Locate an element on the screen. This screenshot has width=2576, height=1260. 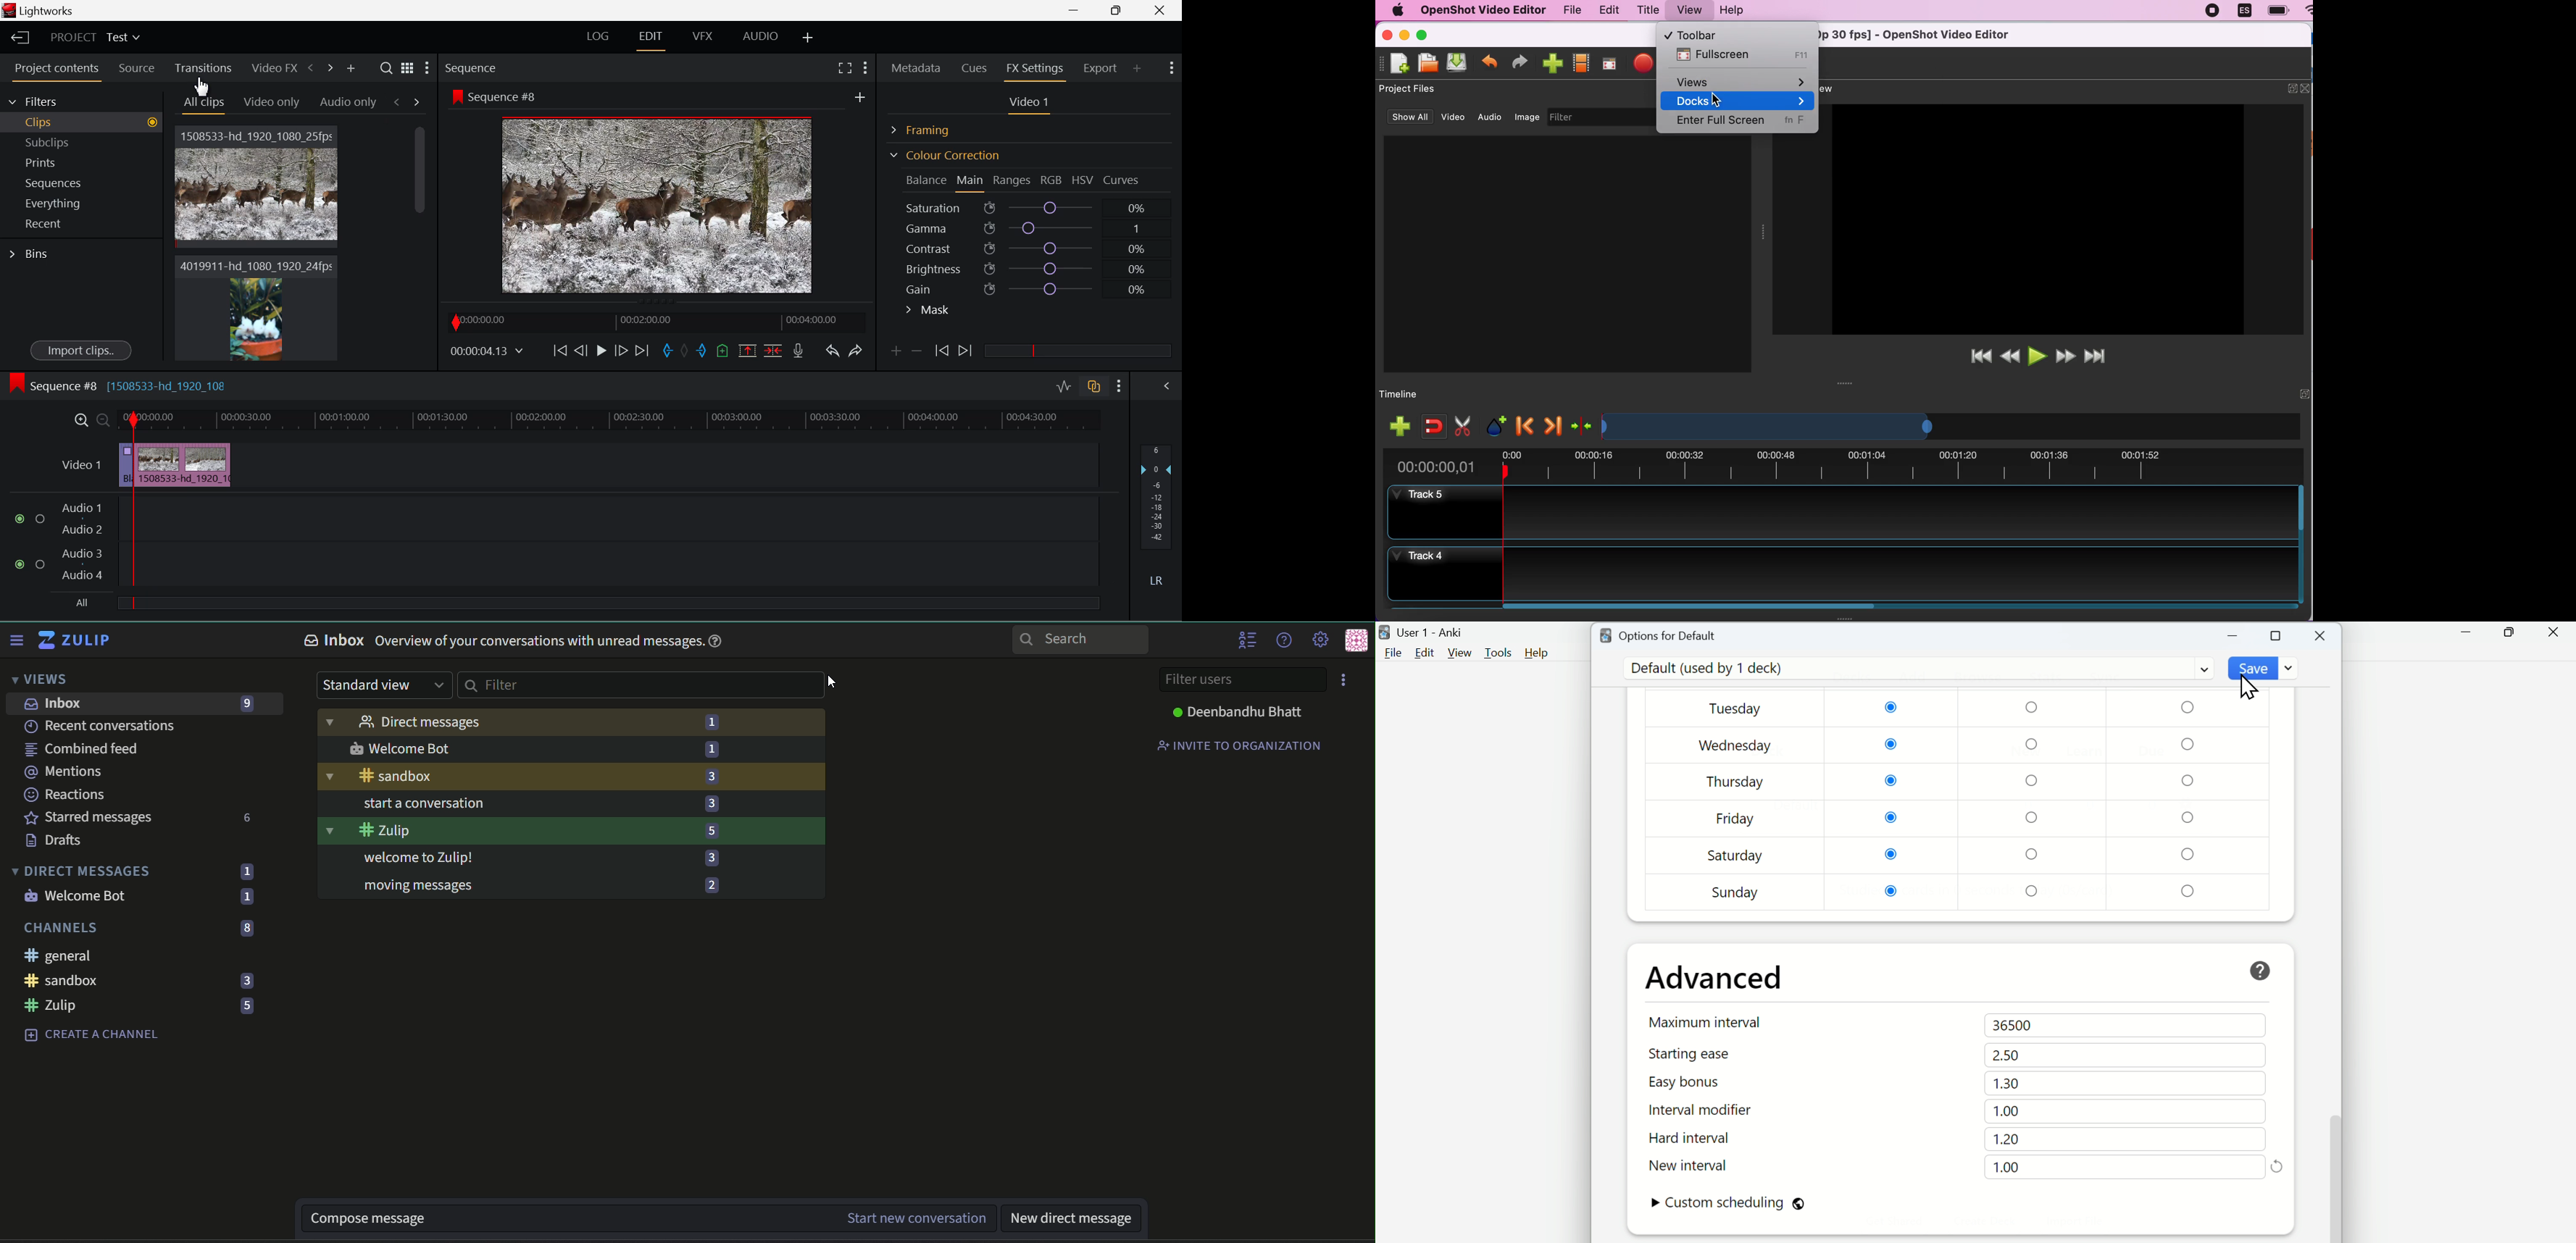
Channels is located at coordinates (61, 928).